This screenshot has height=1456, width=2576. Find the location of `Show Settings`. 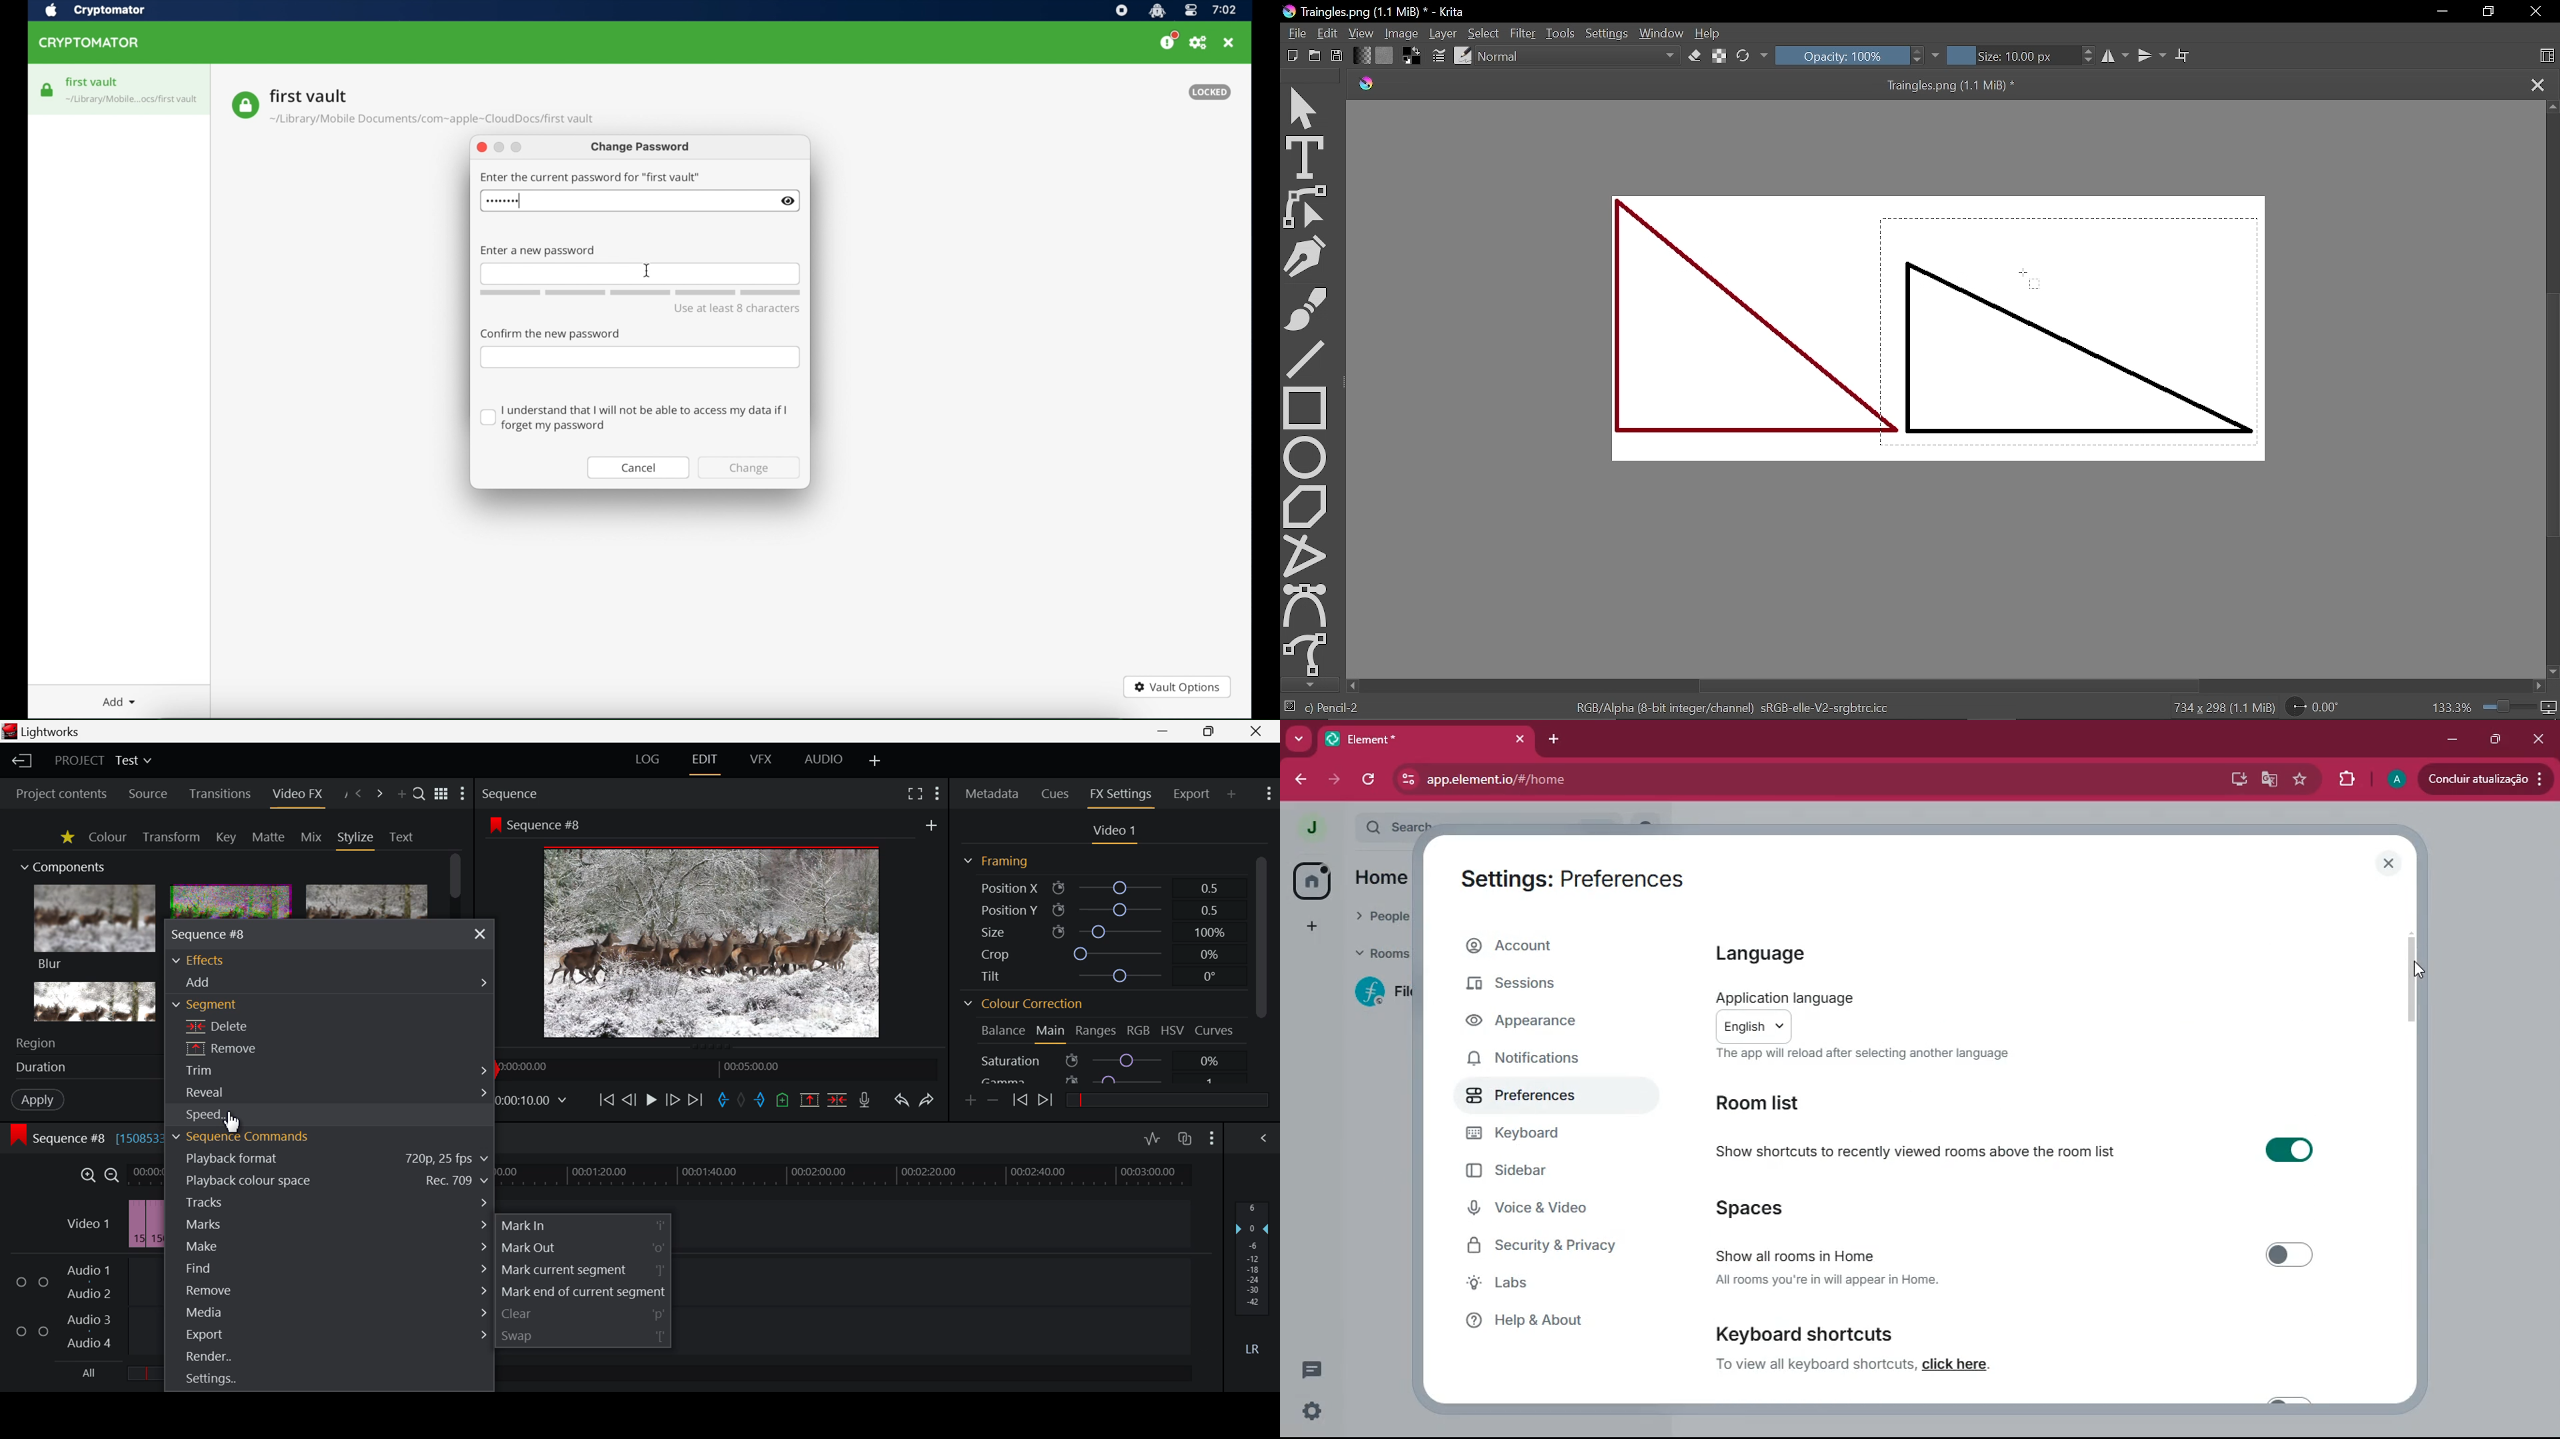

Show Settings is located at coordinates (937, 796).